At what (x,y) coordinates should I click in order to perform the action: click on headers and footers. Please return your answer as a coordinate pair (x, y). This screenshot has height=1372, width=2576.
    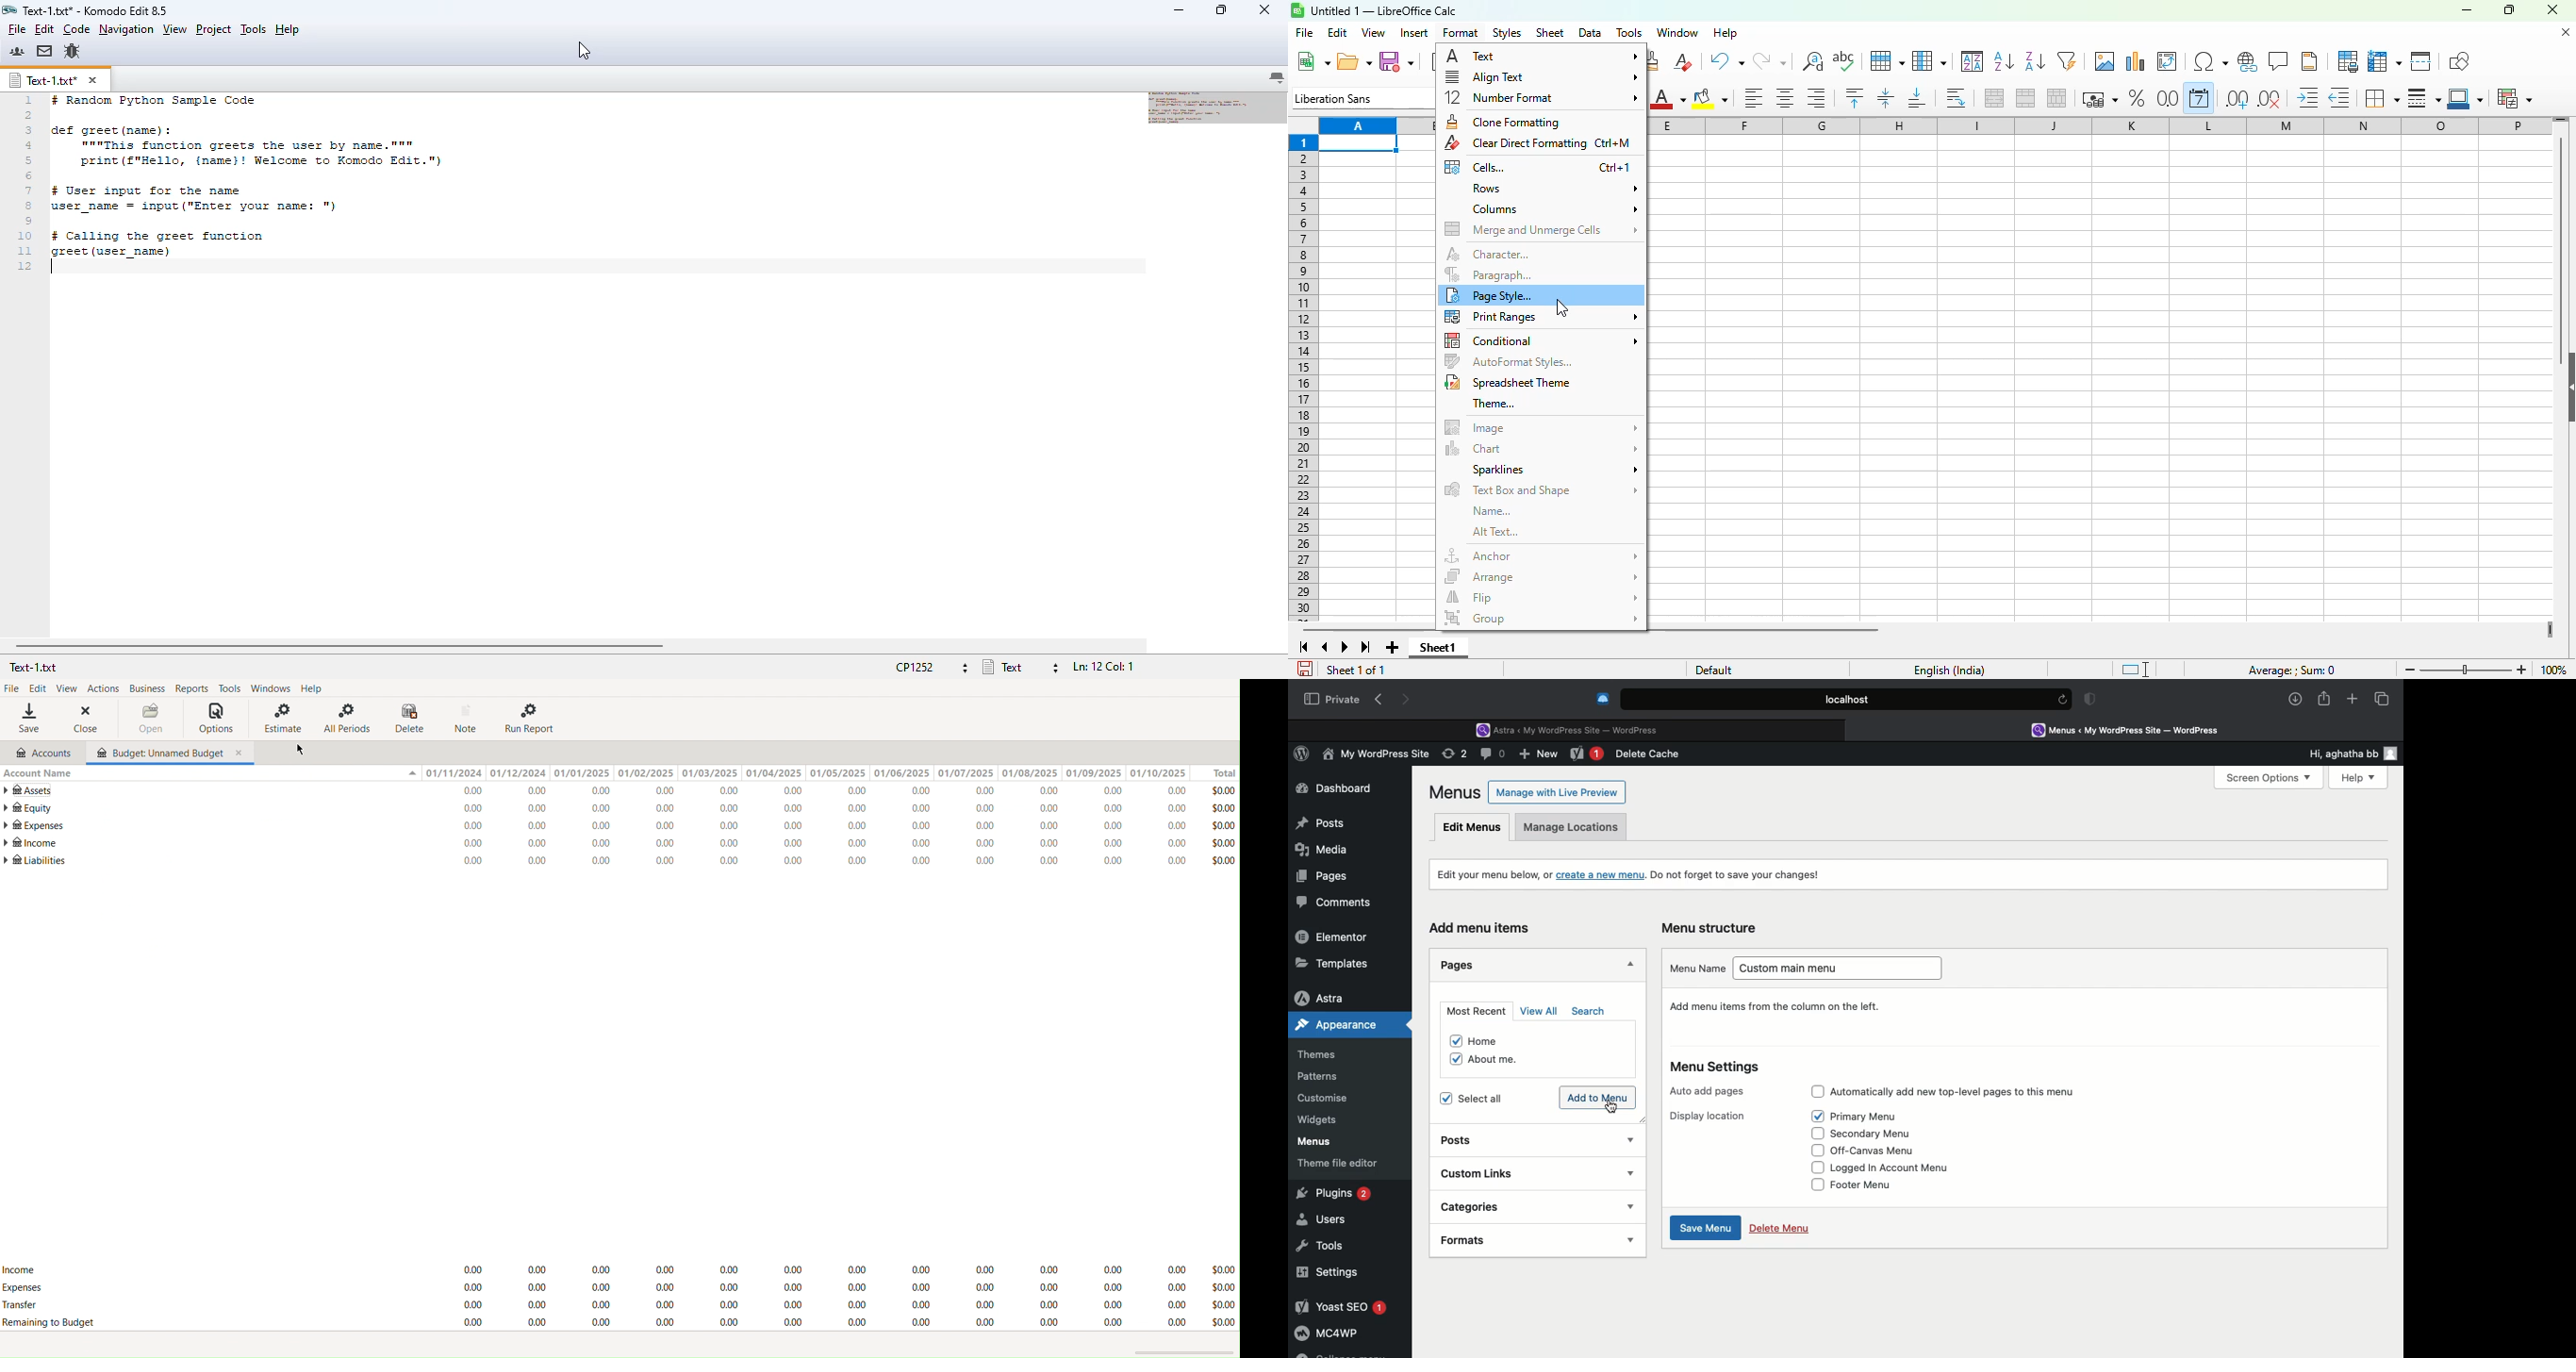
    Looking at the image, I should click on (2309, 61).